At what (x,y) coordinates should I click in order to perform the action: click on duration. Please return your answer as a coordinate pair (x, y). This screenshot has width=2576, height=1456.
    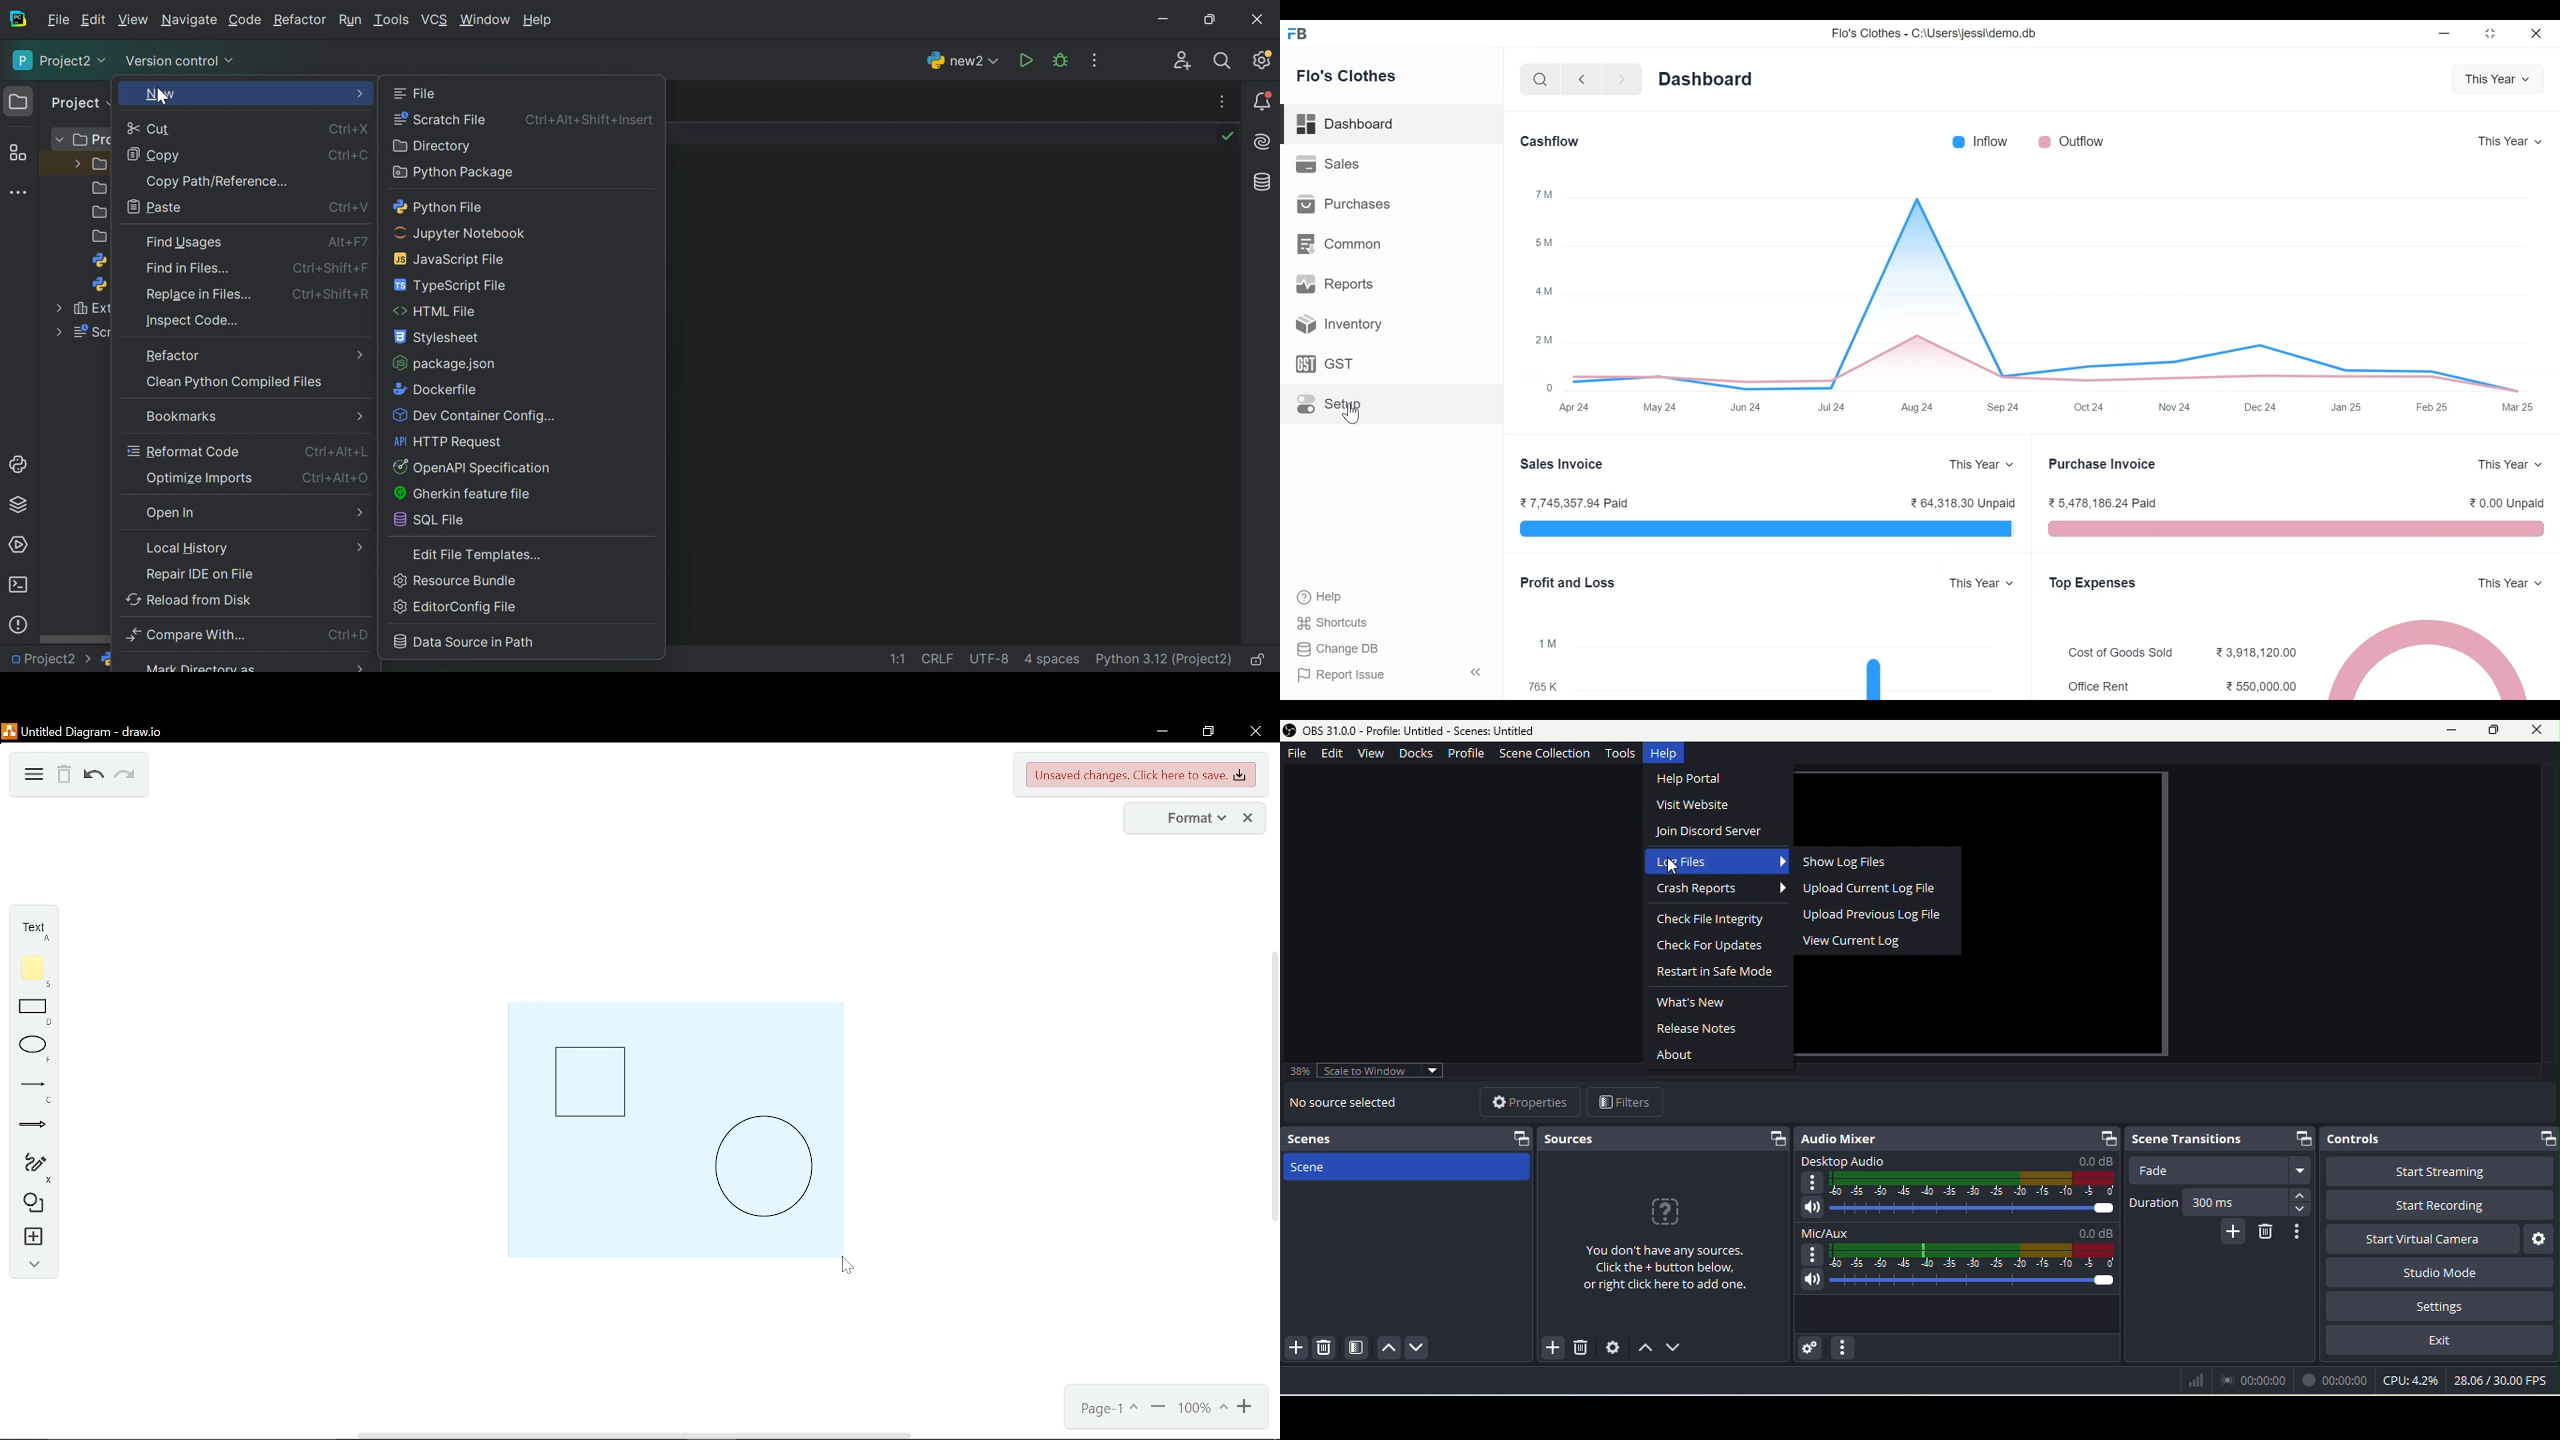
    Looking at the image, I should click on (2151, 1205).